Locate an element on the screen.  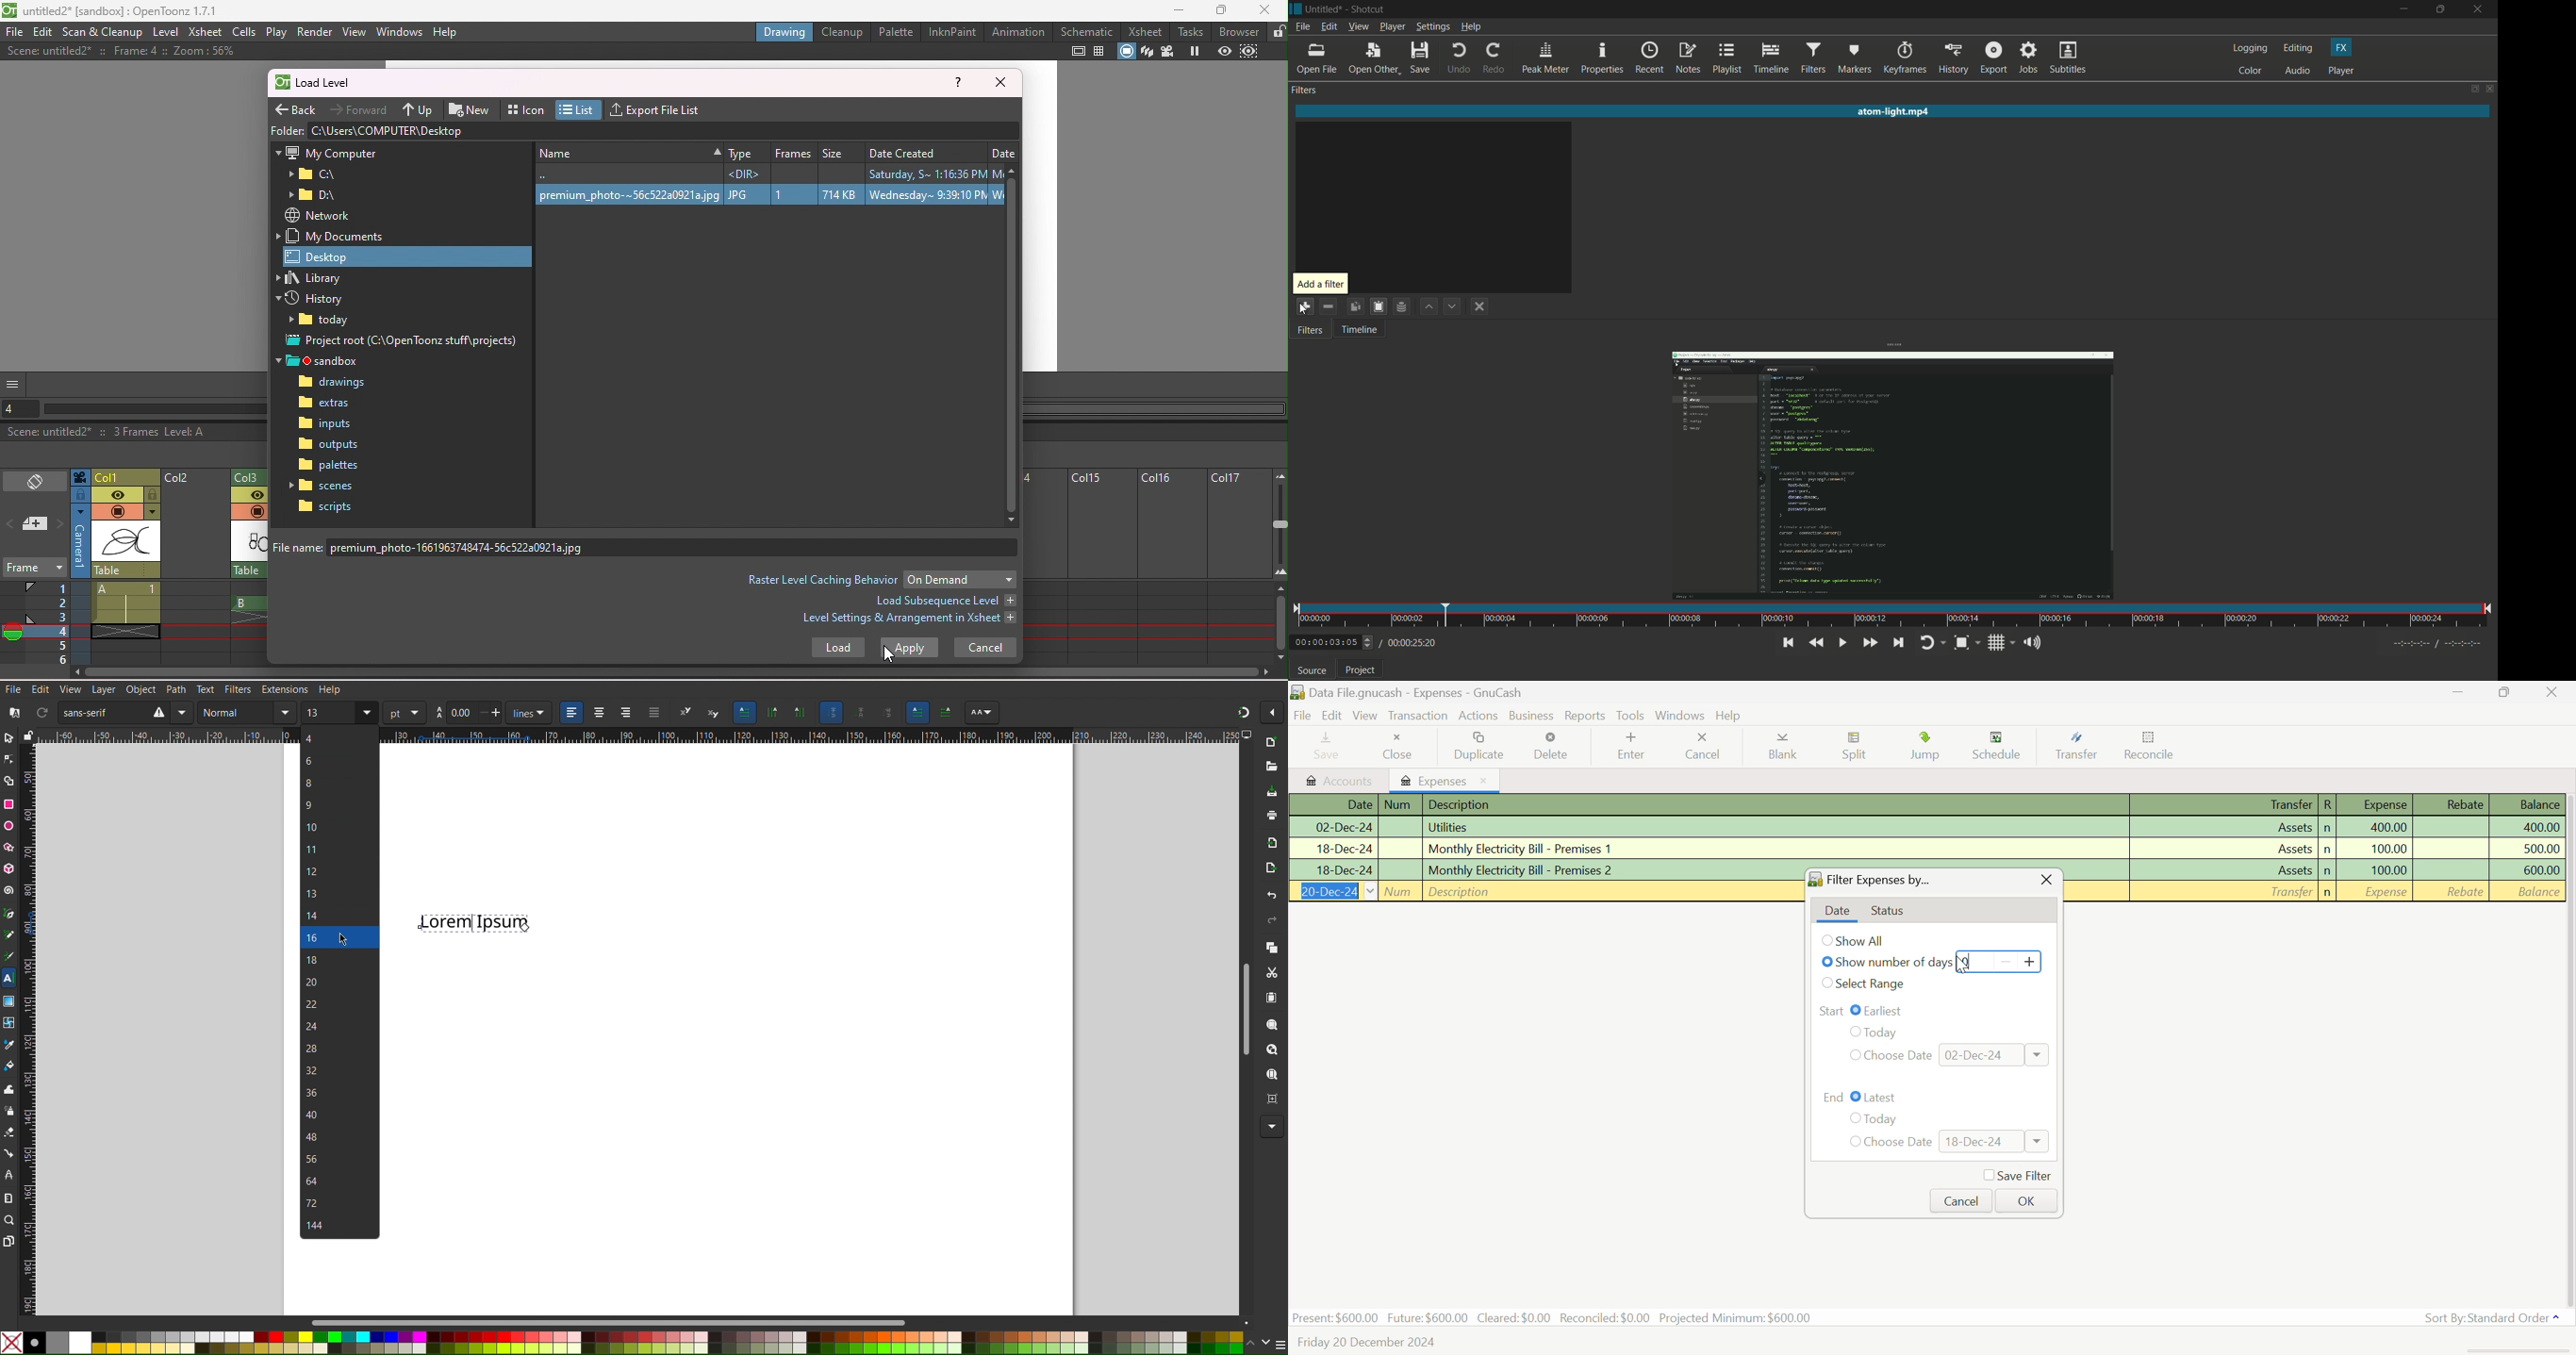
skip to the next point is located at coordinates (1898, 642).